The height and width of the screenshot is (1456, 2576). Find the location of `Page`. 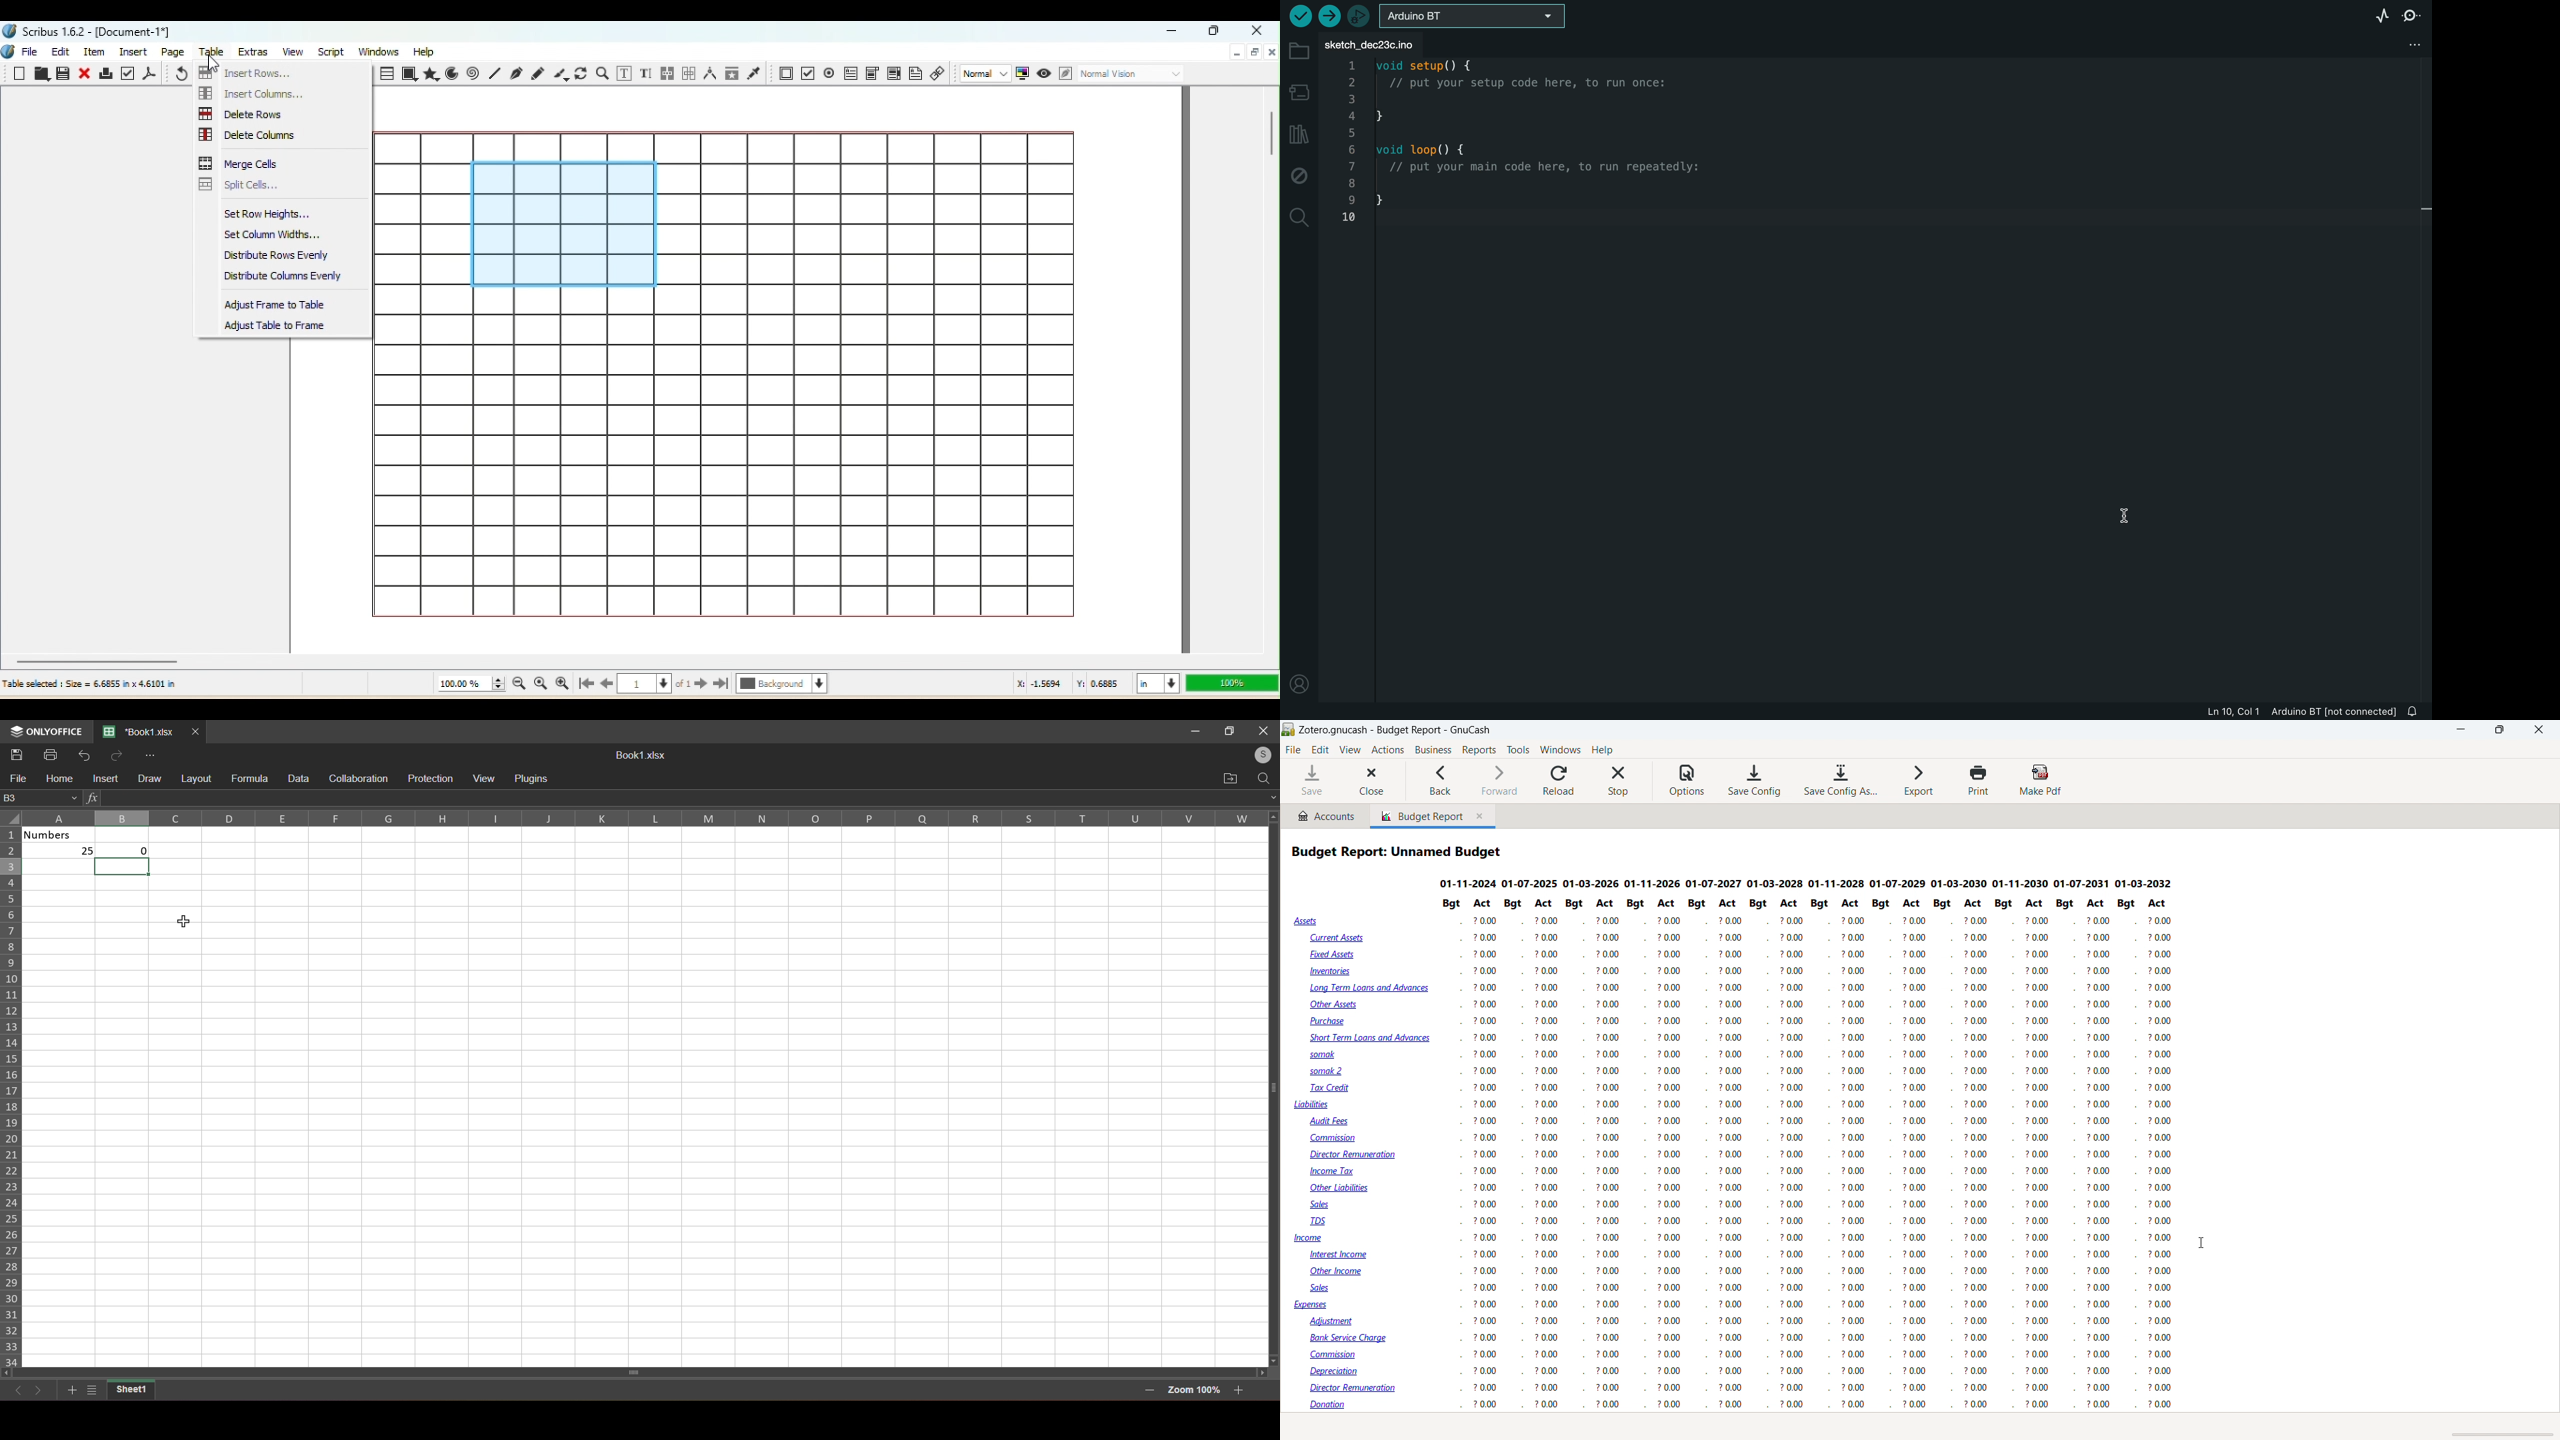

Page is located at coordinates (175, 51).